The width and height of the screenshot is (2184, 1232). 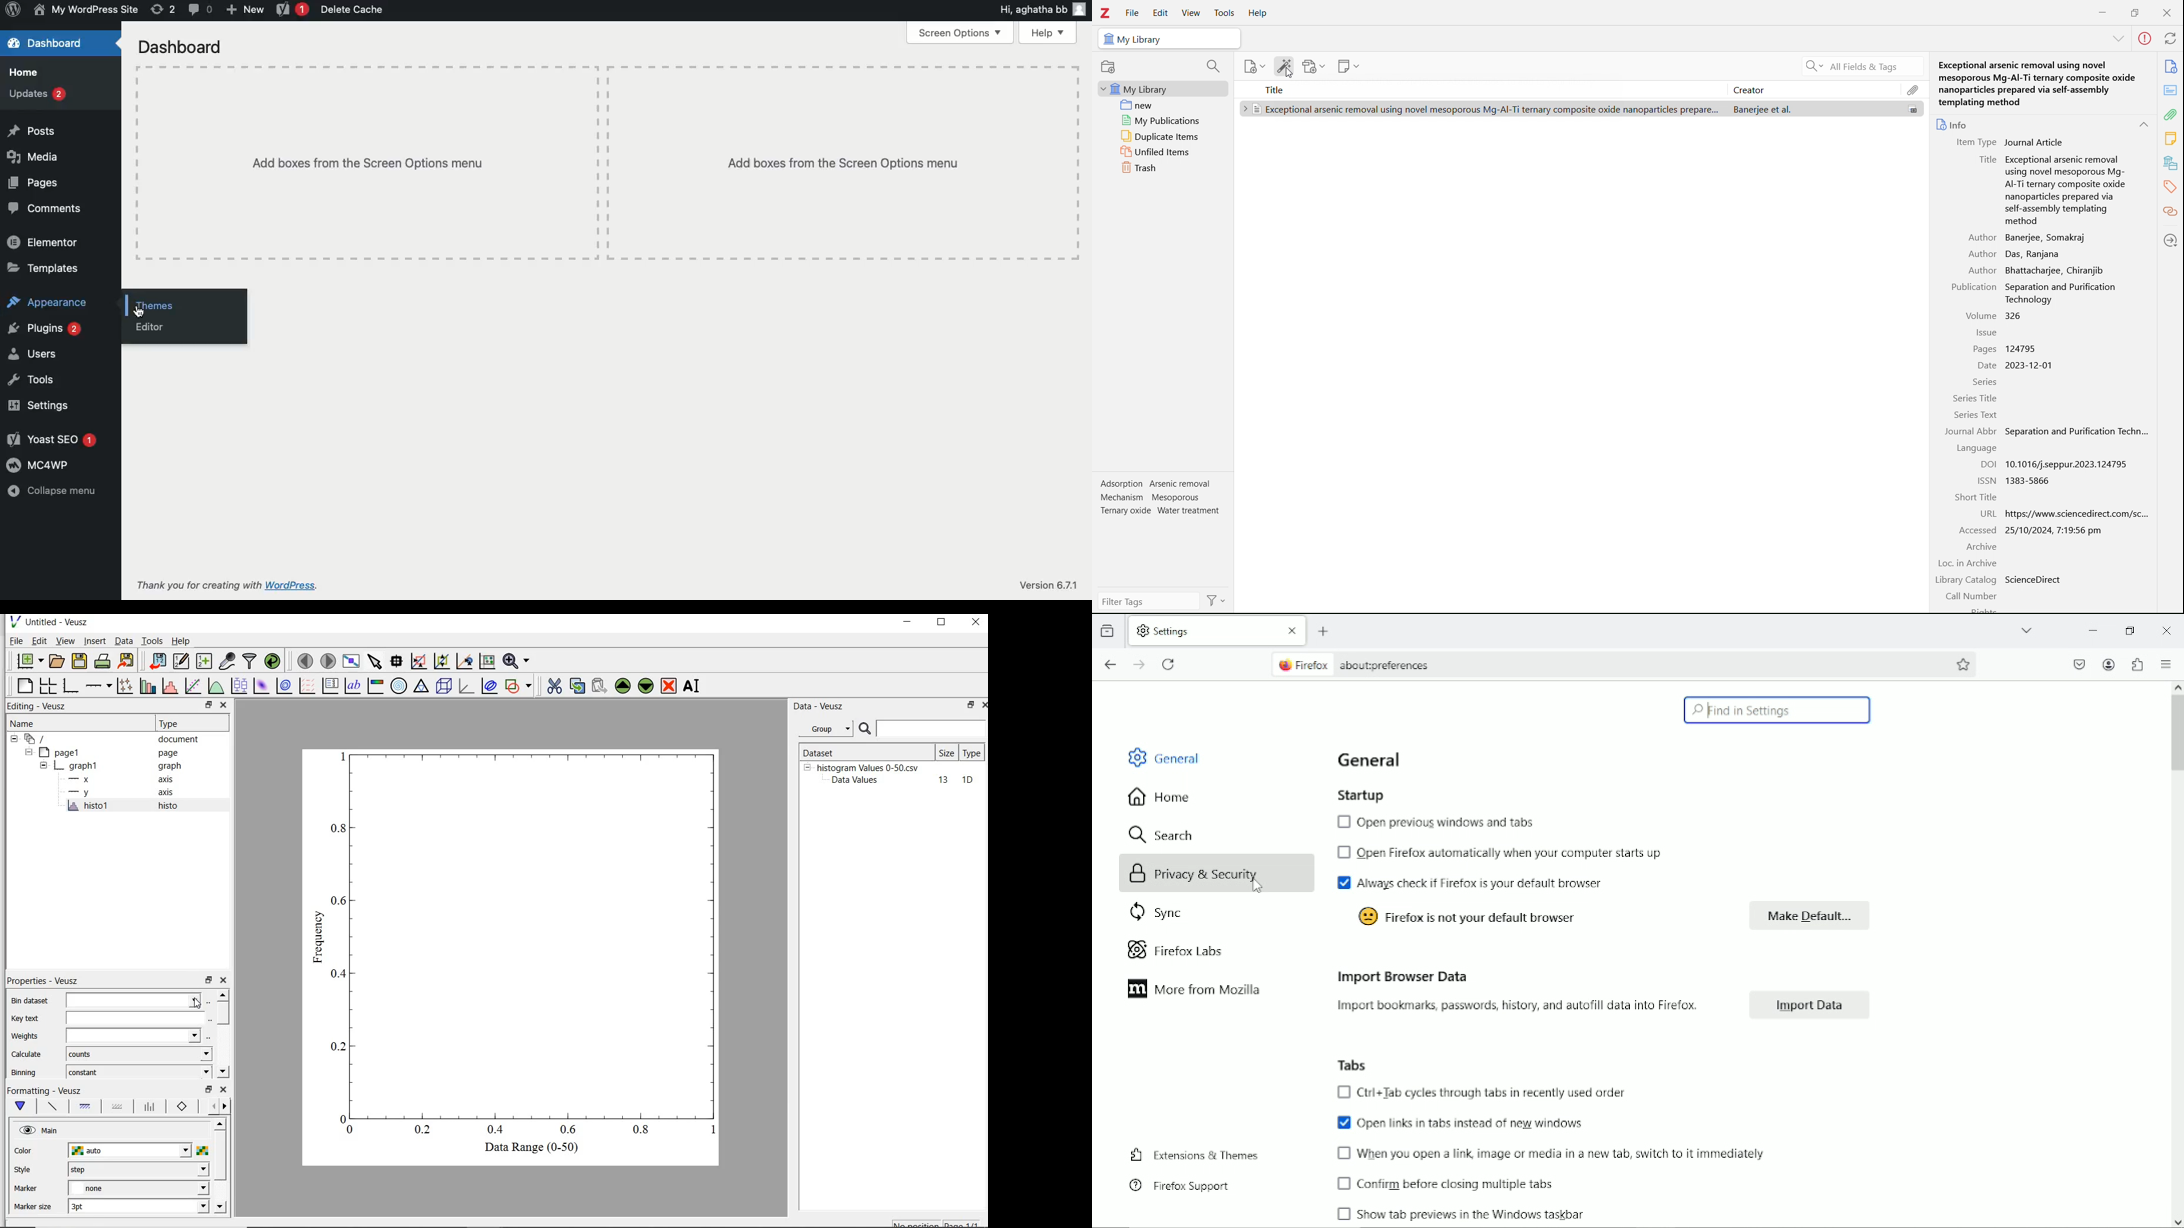 What do you see at coordinates (1290, 73) in the screenshot?
I see `cursor` at bounding box center [1290, 73].